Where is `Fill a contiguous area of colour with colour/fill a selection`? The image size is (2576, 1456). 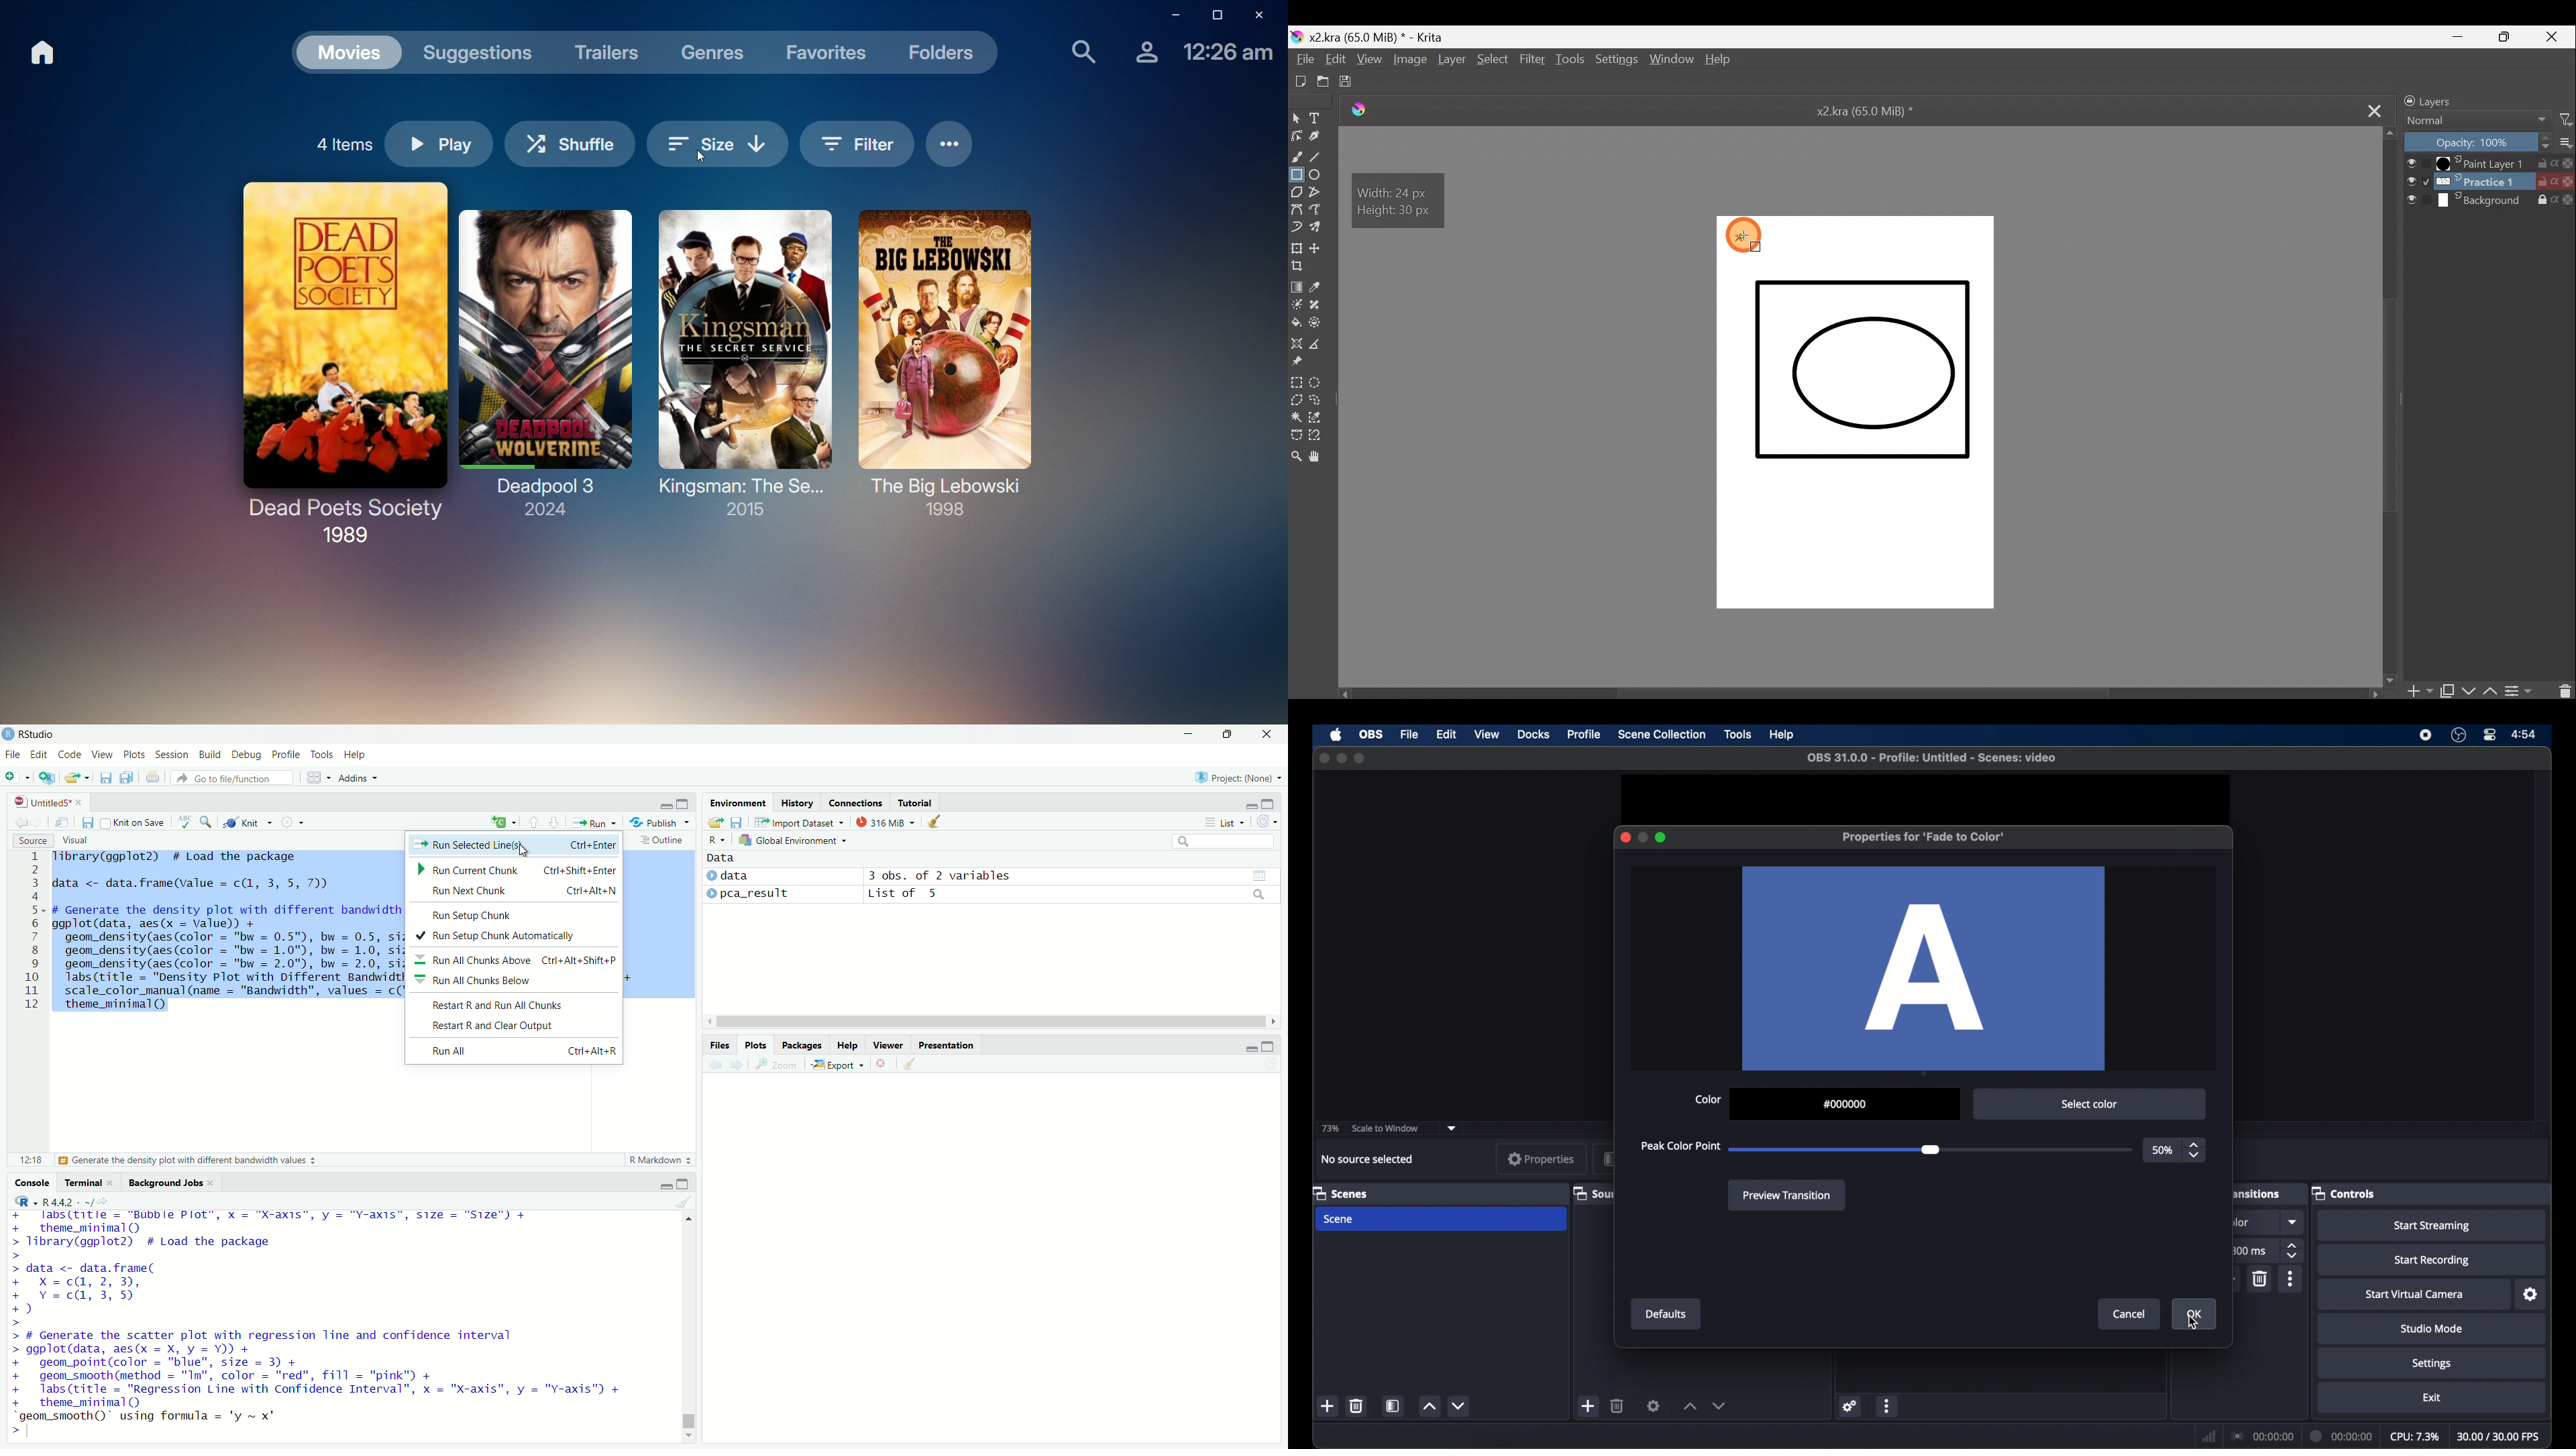 Fill a contiguous area of colour with colour/fill a selection is located at coordinates (1297, 322).